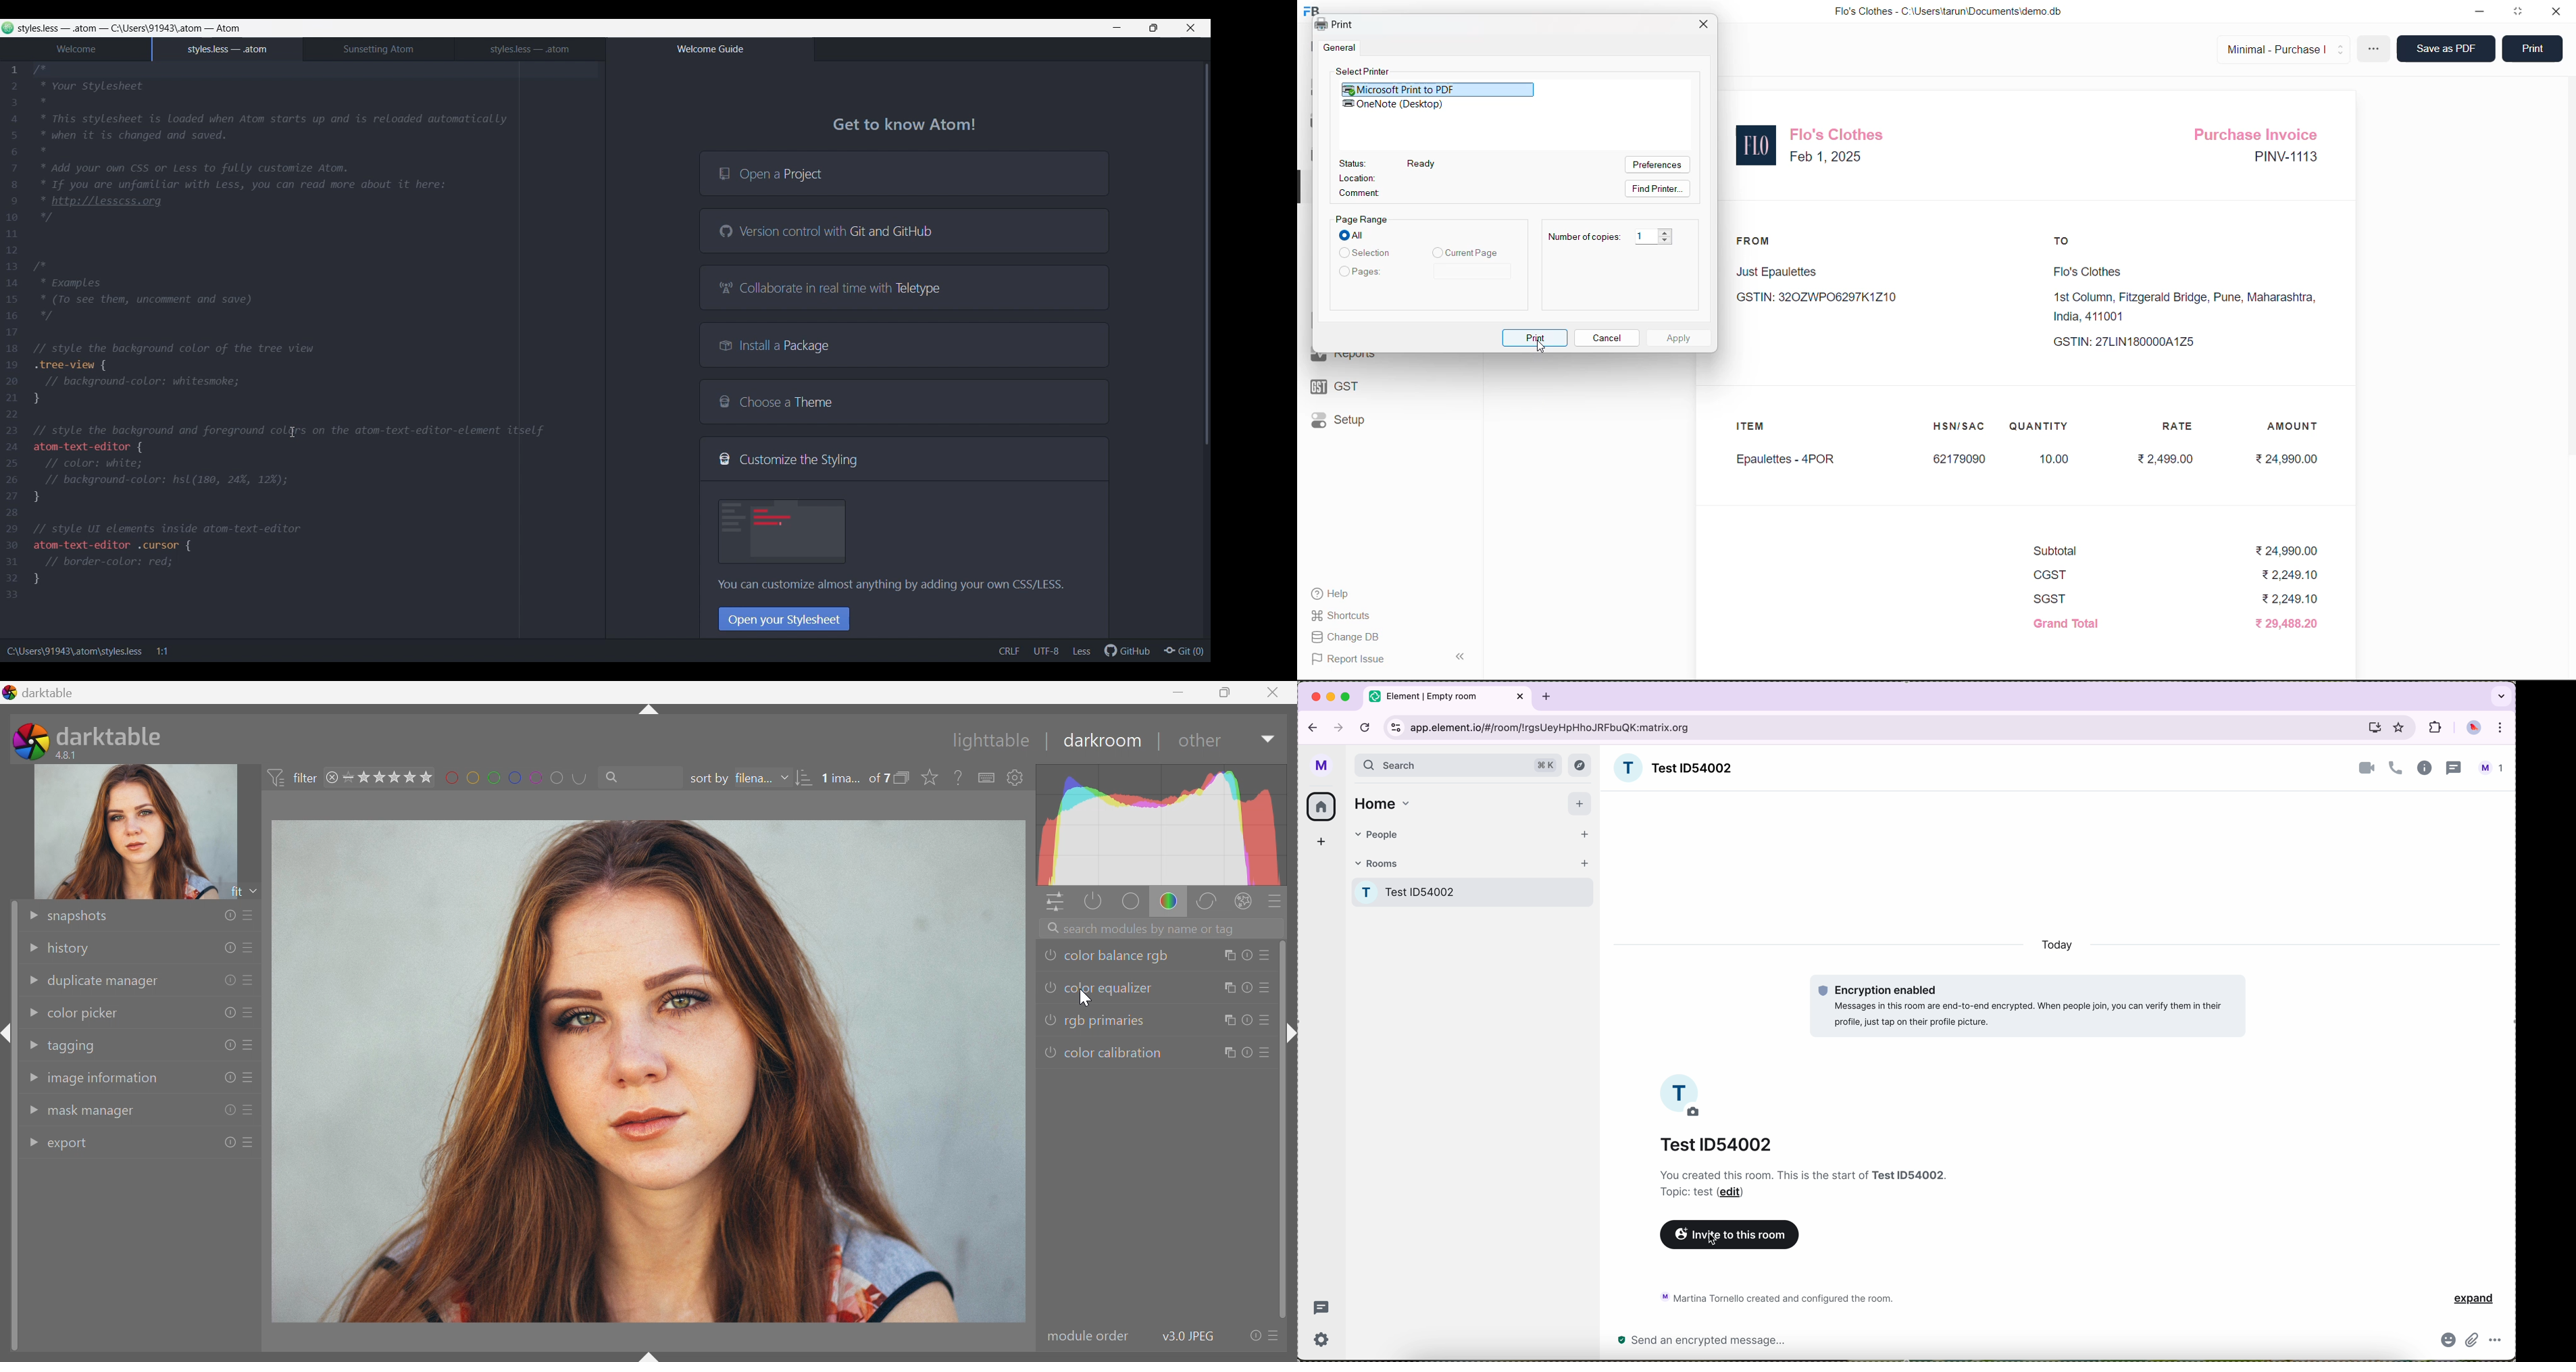  I want to click on | General, so click(1337, 48).